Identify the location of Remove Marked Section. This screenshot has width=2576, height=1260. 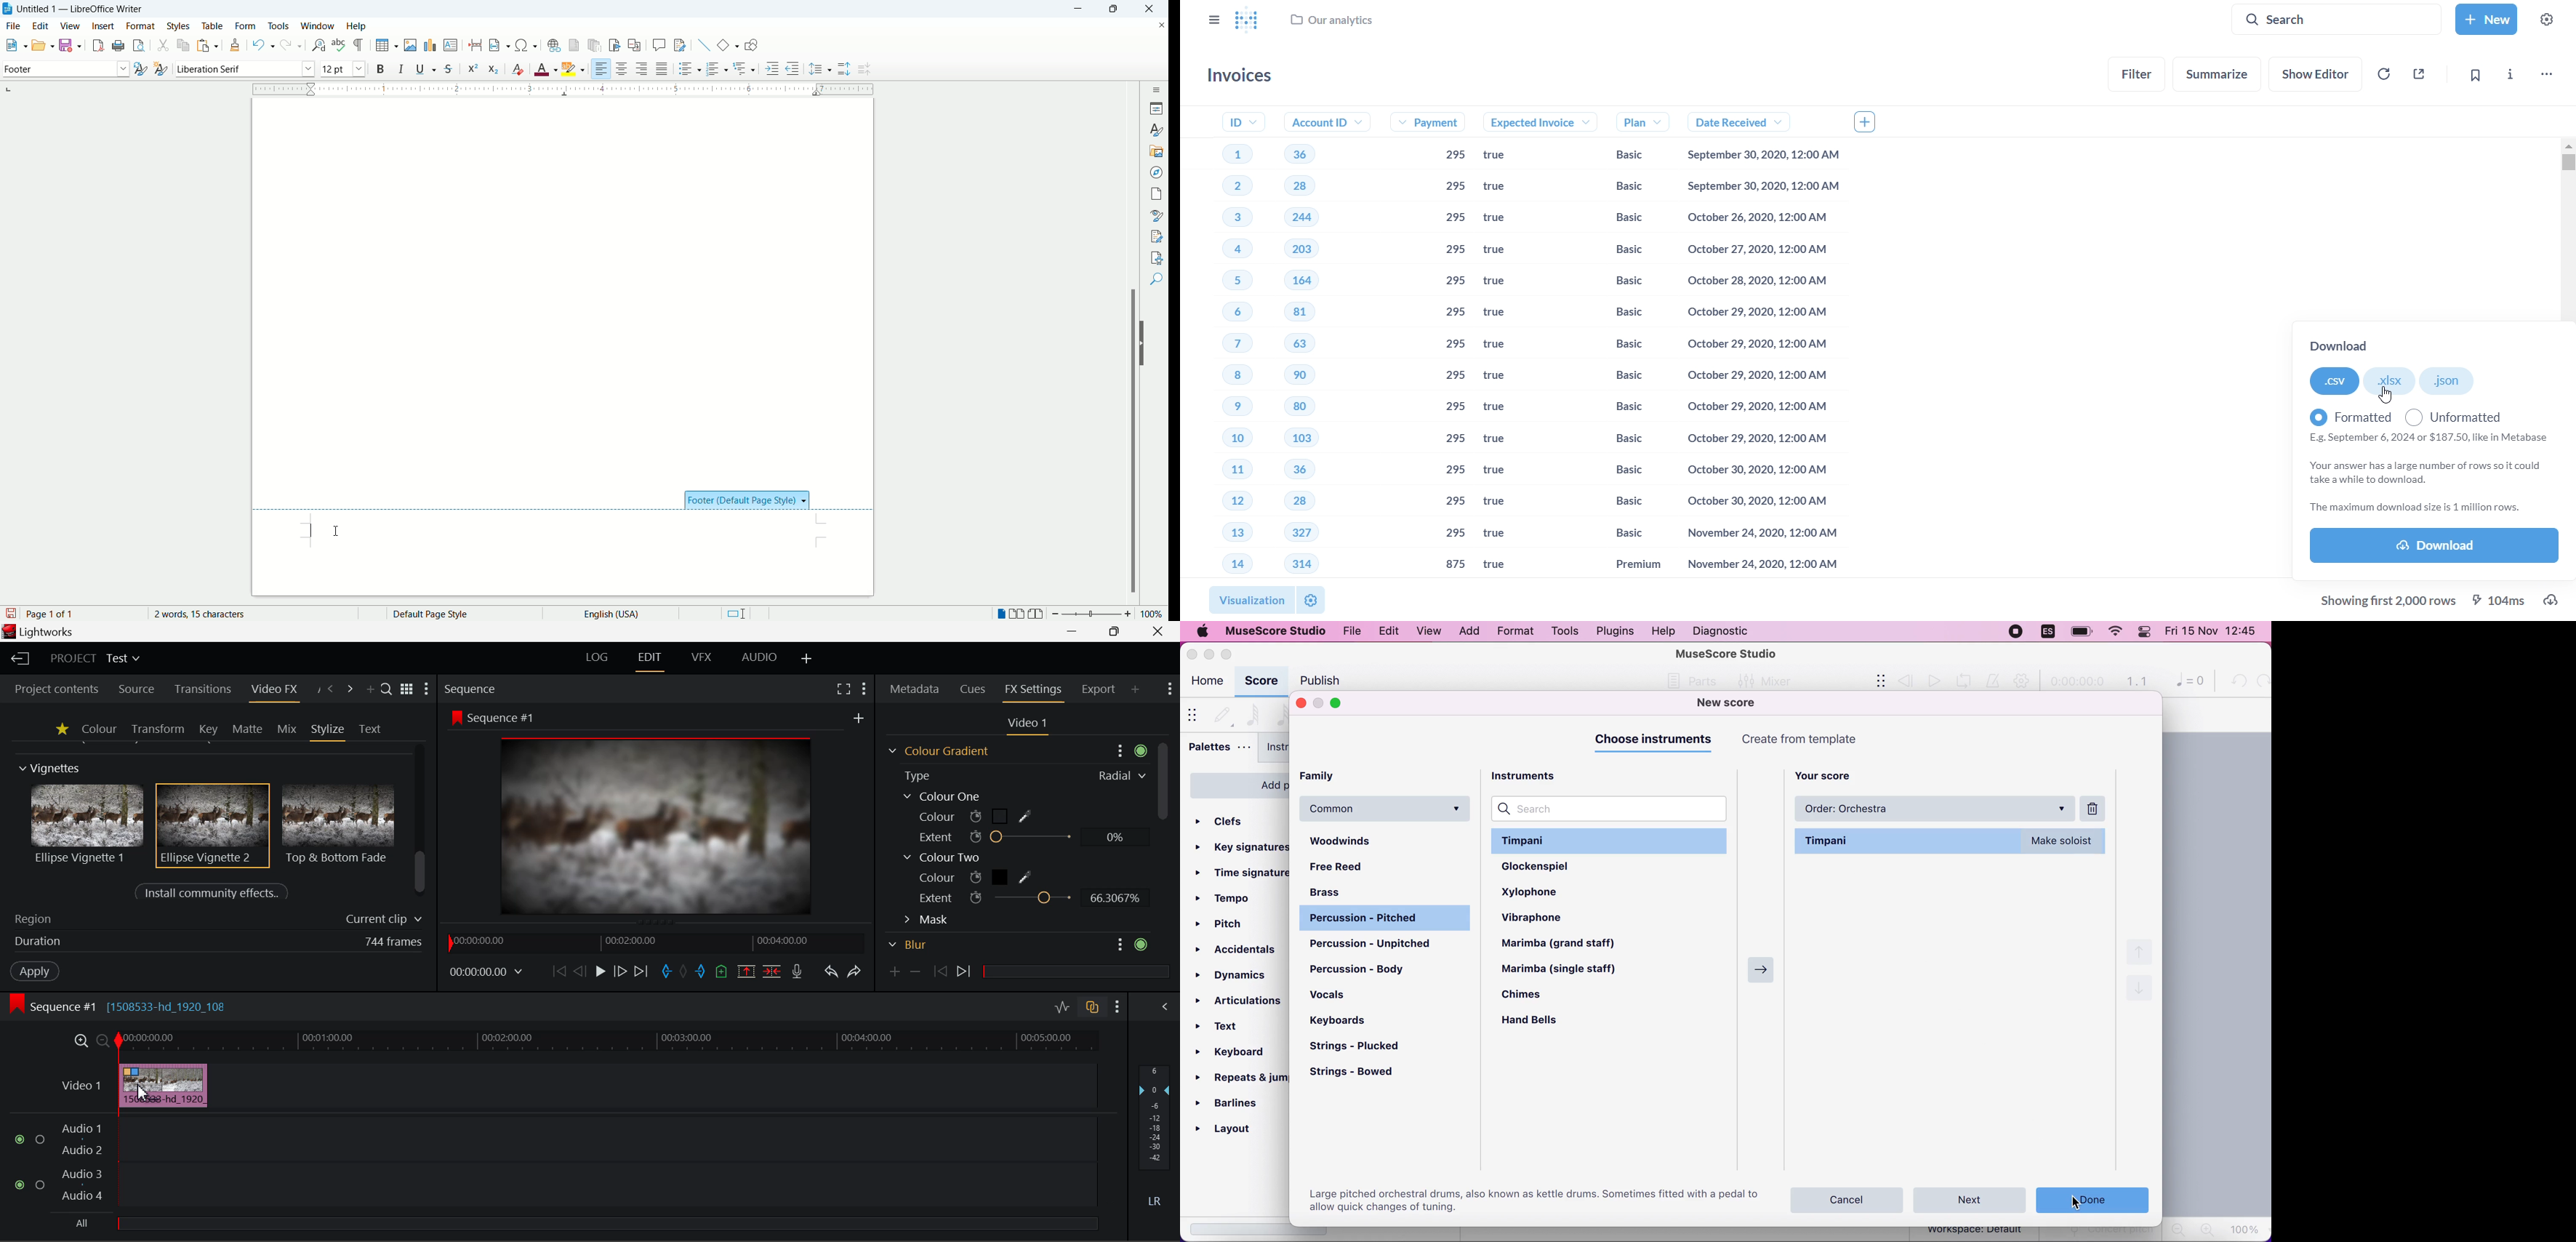
(748, 970).